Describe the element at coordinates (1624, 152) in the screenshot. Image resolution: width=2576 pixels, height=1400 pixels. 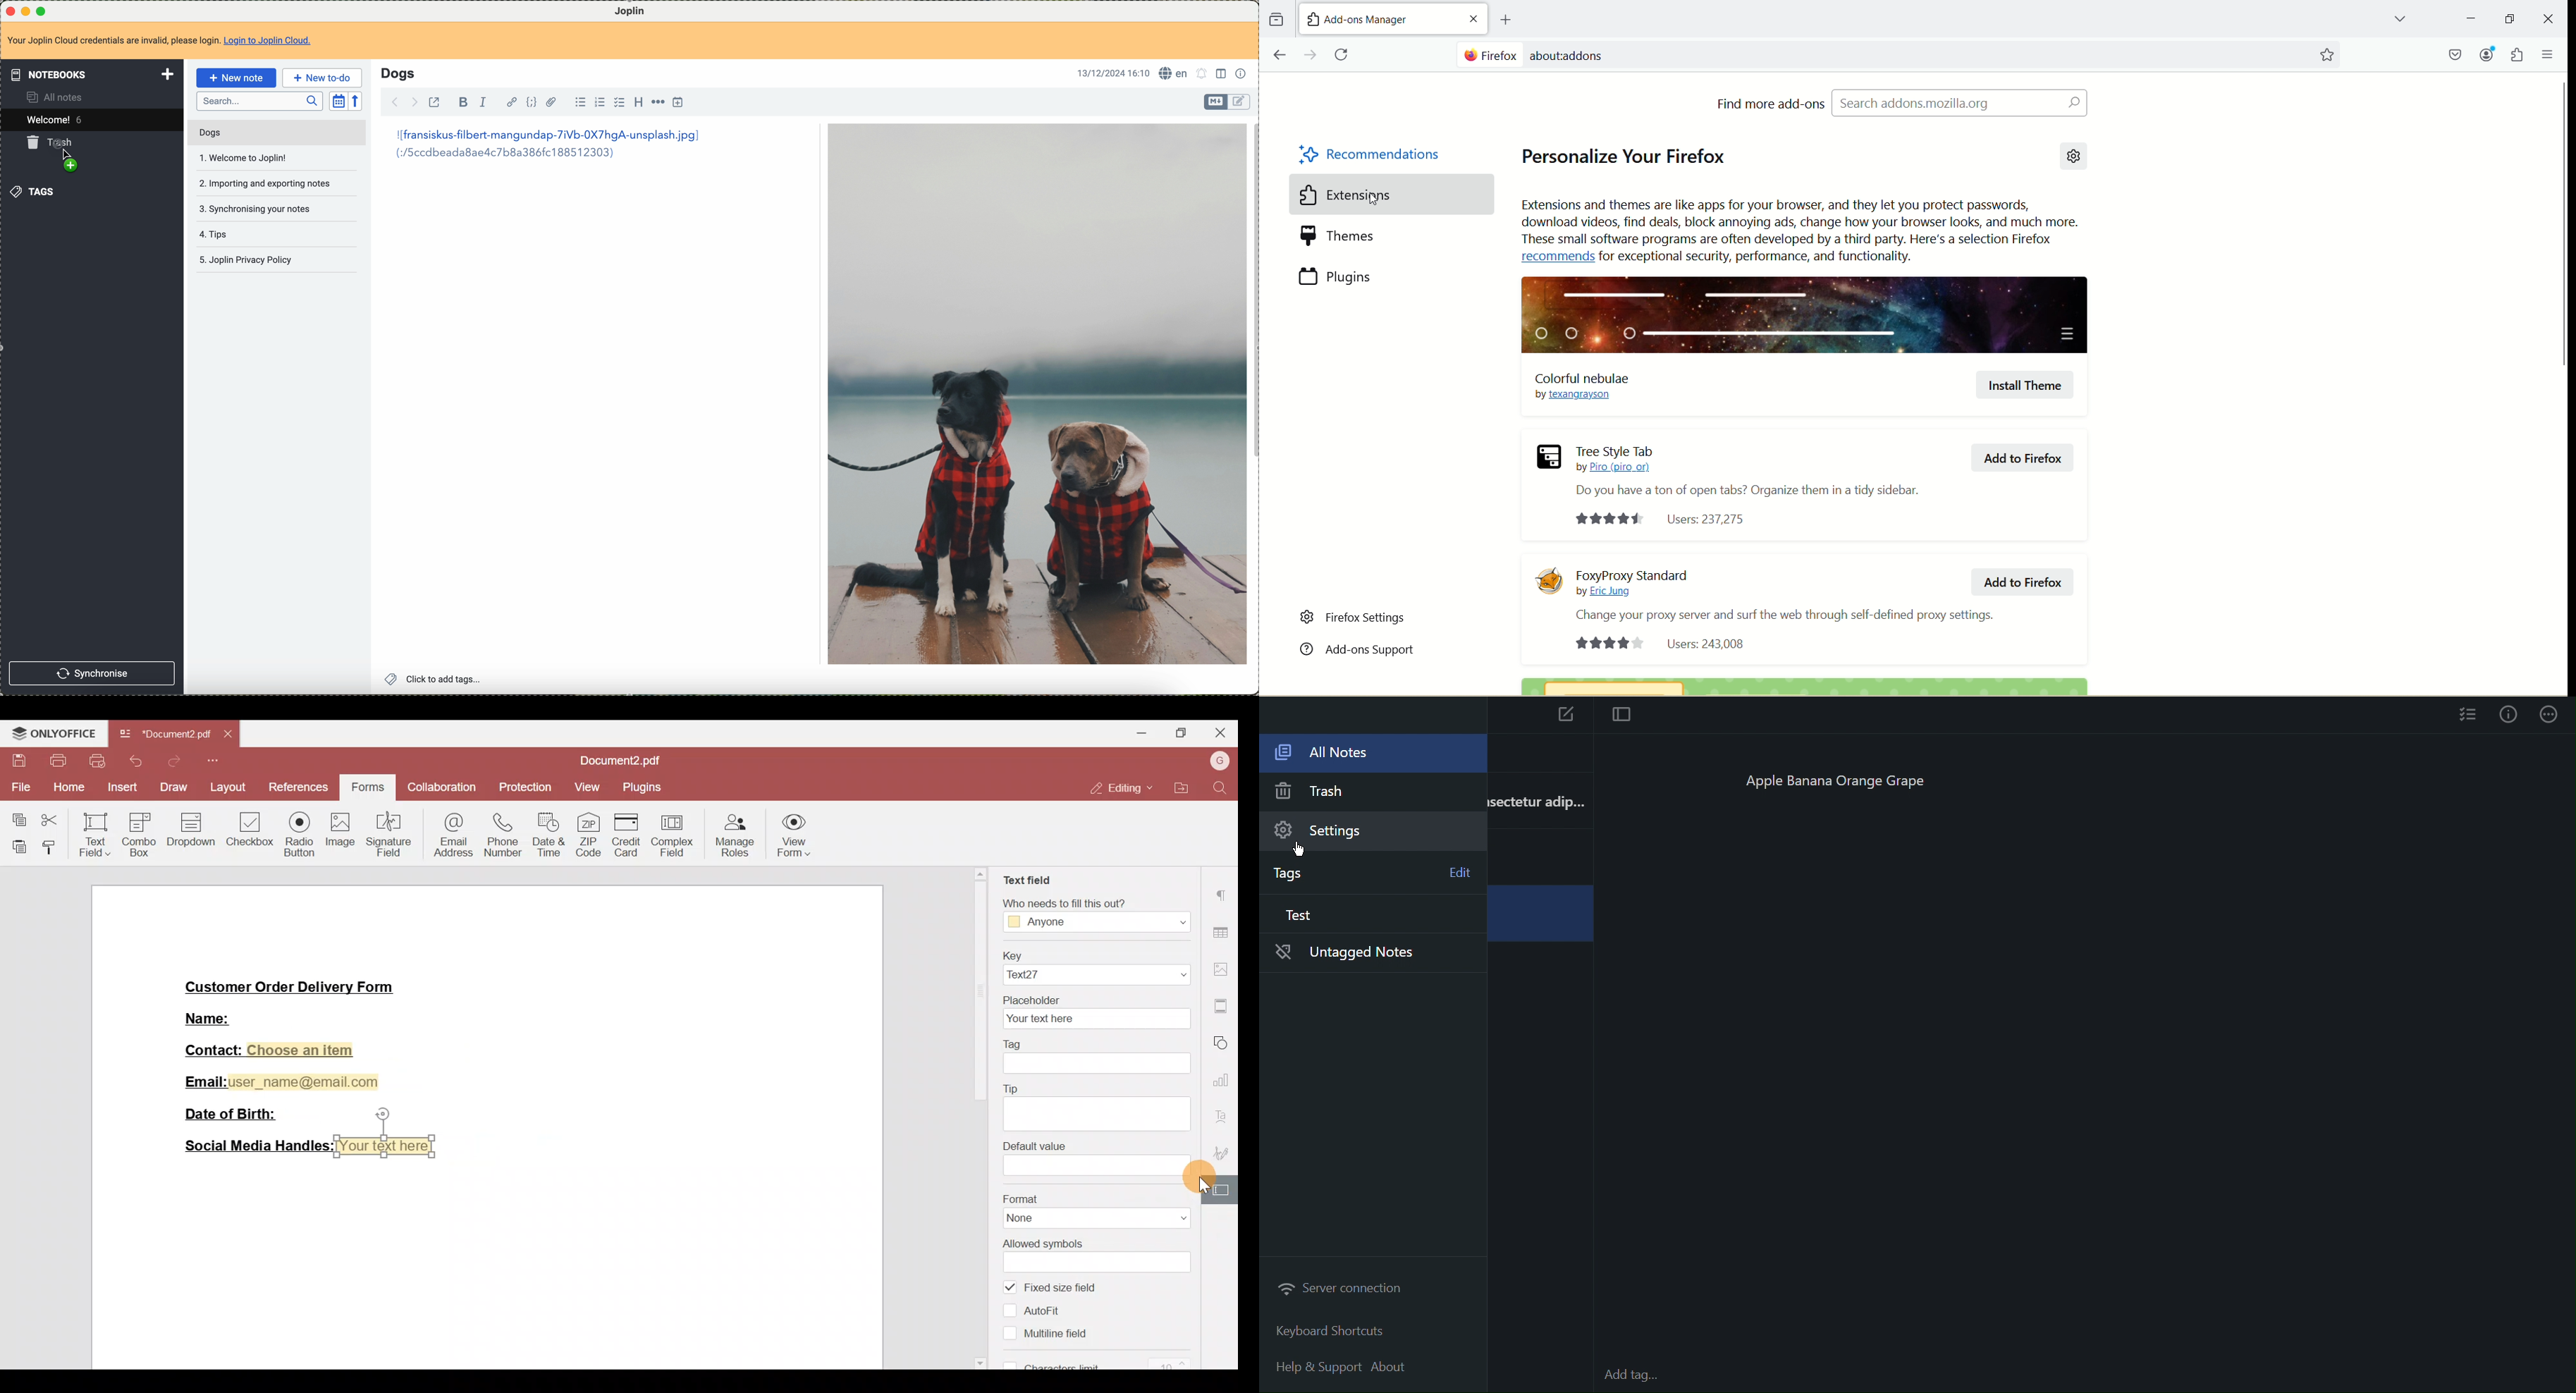
I see `Personalize Your Firefox` at that location.